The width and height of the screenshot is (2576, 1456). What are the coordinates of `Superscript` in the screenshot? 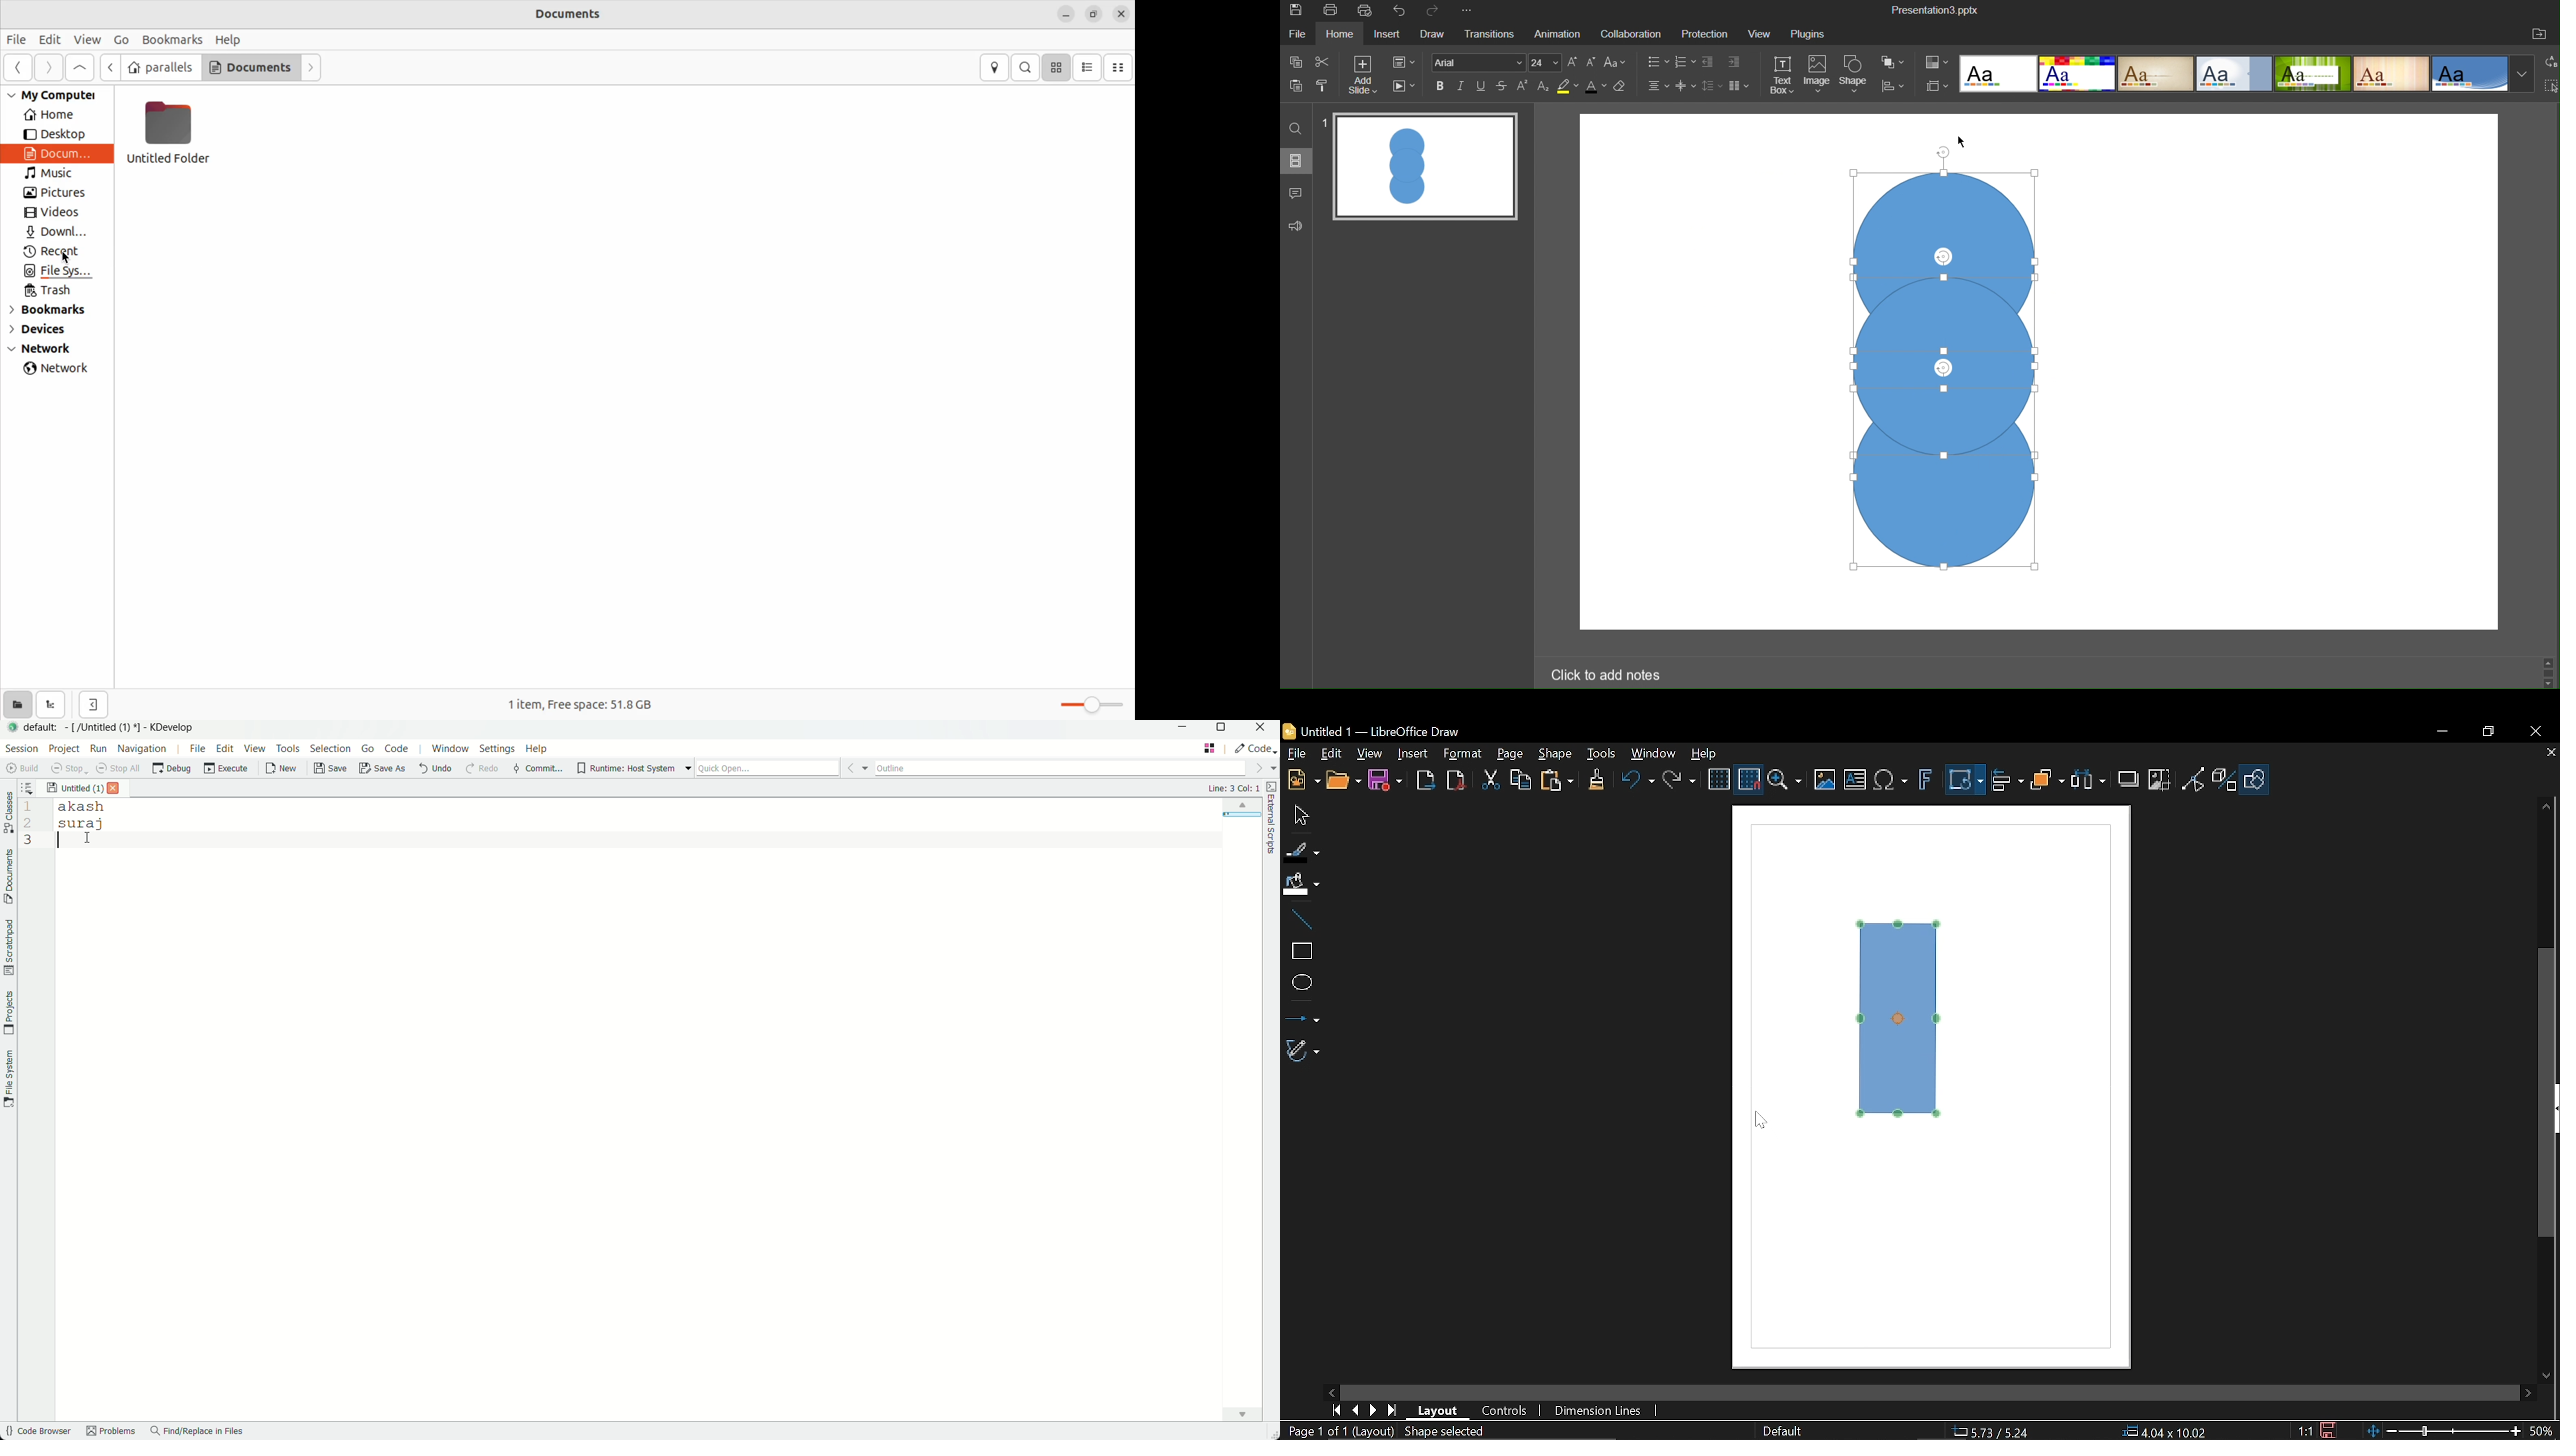 It's located at (1524, 87).